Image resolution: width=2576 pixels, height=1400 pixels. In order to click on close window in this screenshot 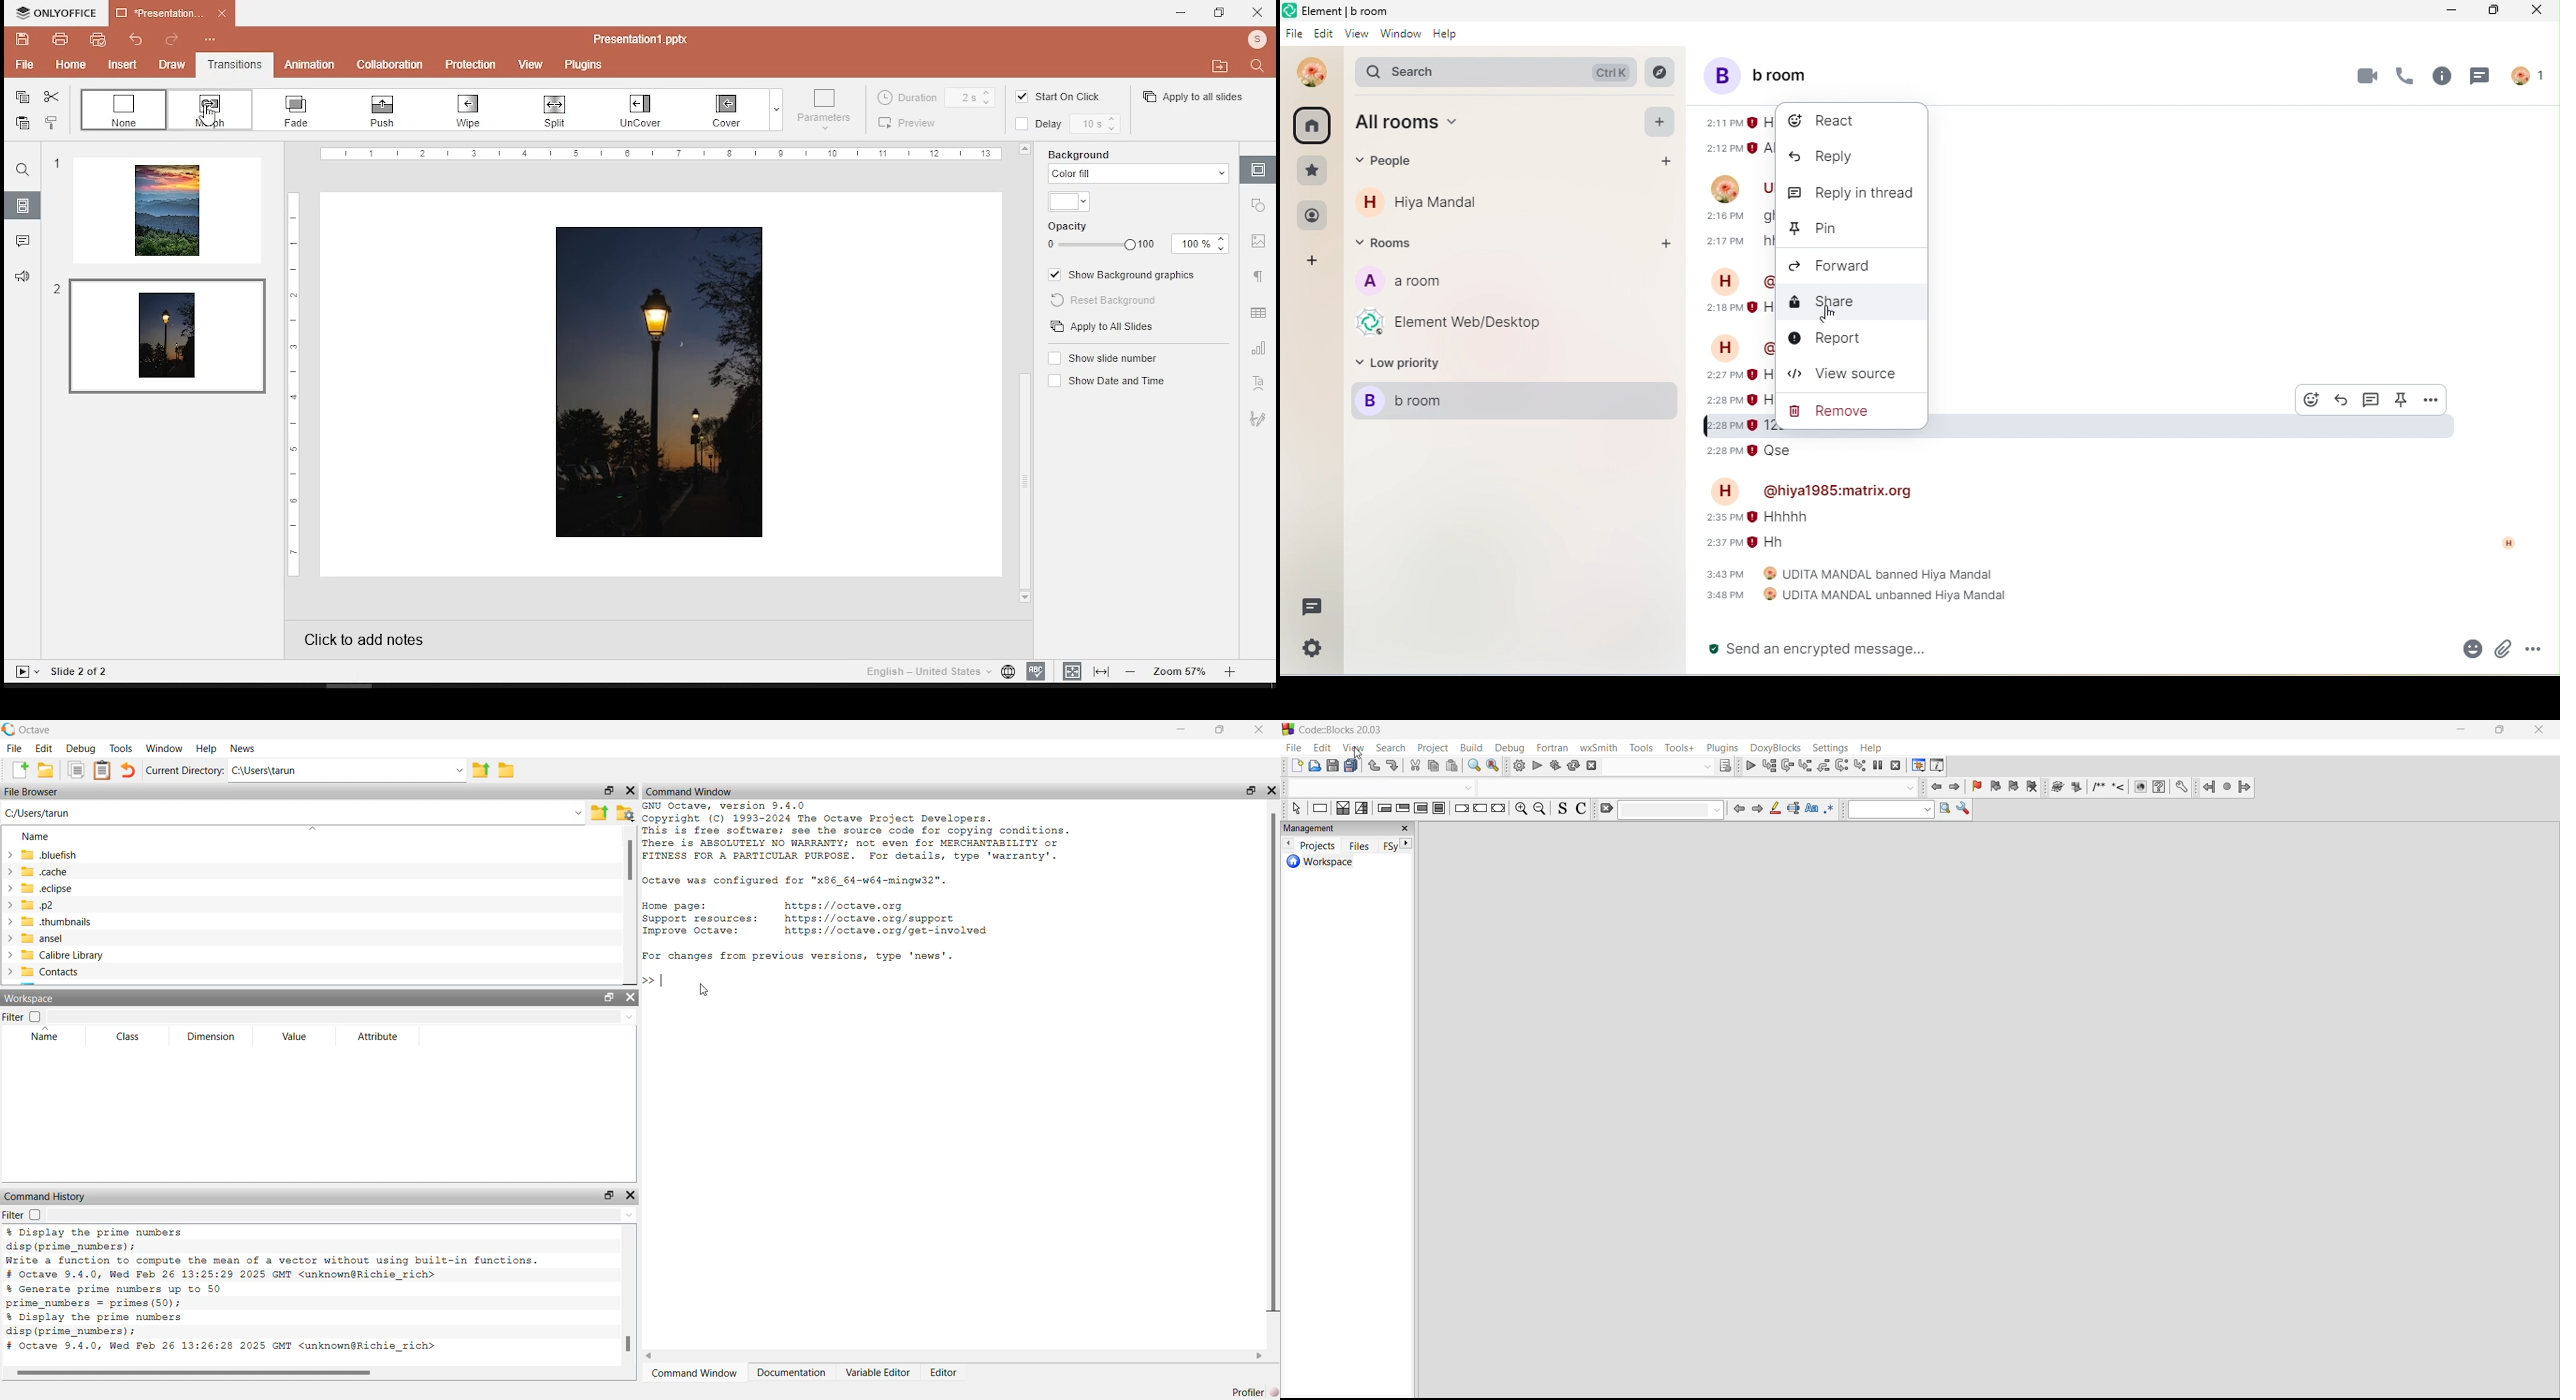, I will do `click(1260, 13)`.